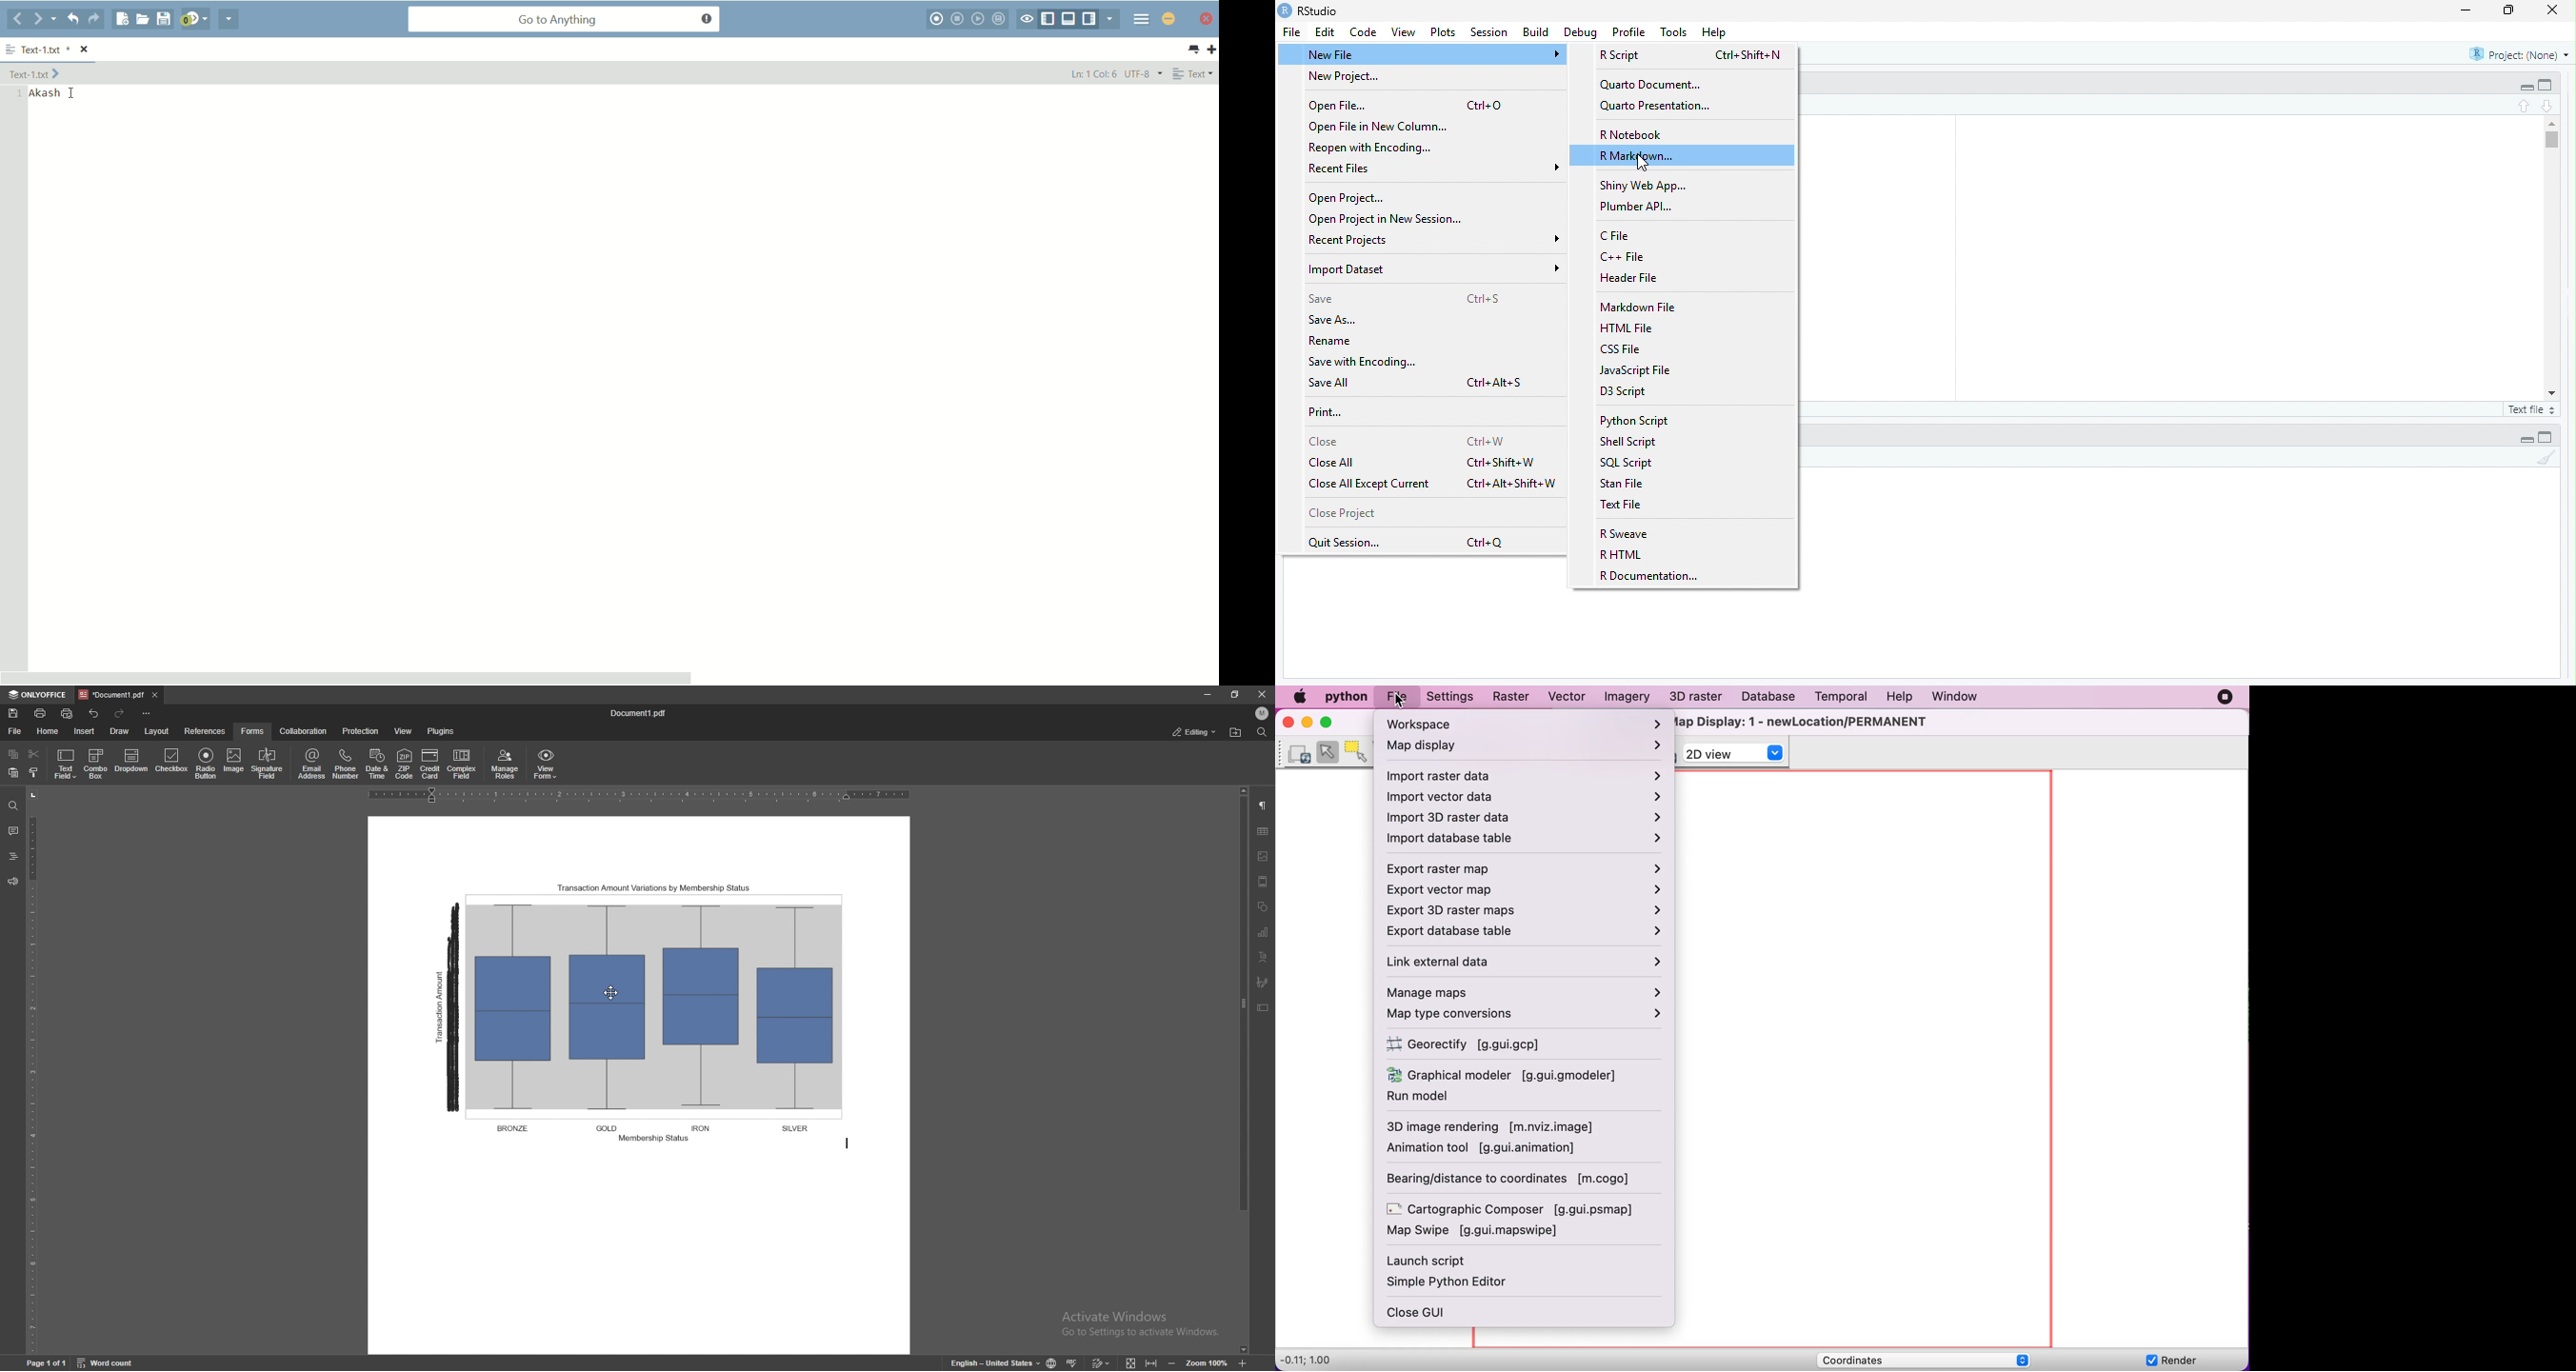 This screenshot has height=1372, width=2576. What do you see at coordinates (1625, 535) in the screenshot?
I see `R Sweave` at bounding box center [1625, 535].